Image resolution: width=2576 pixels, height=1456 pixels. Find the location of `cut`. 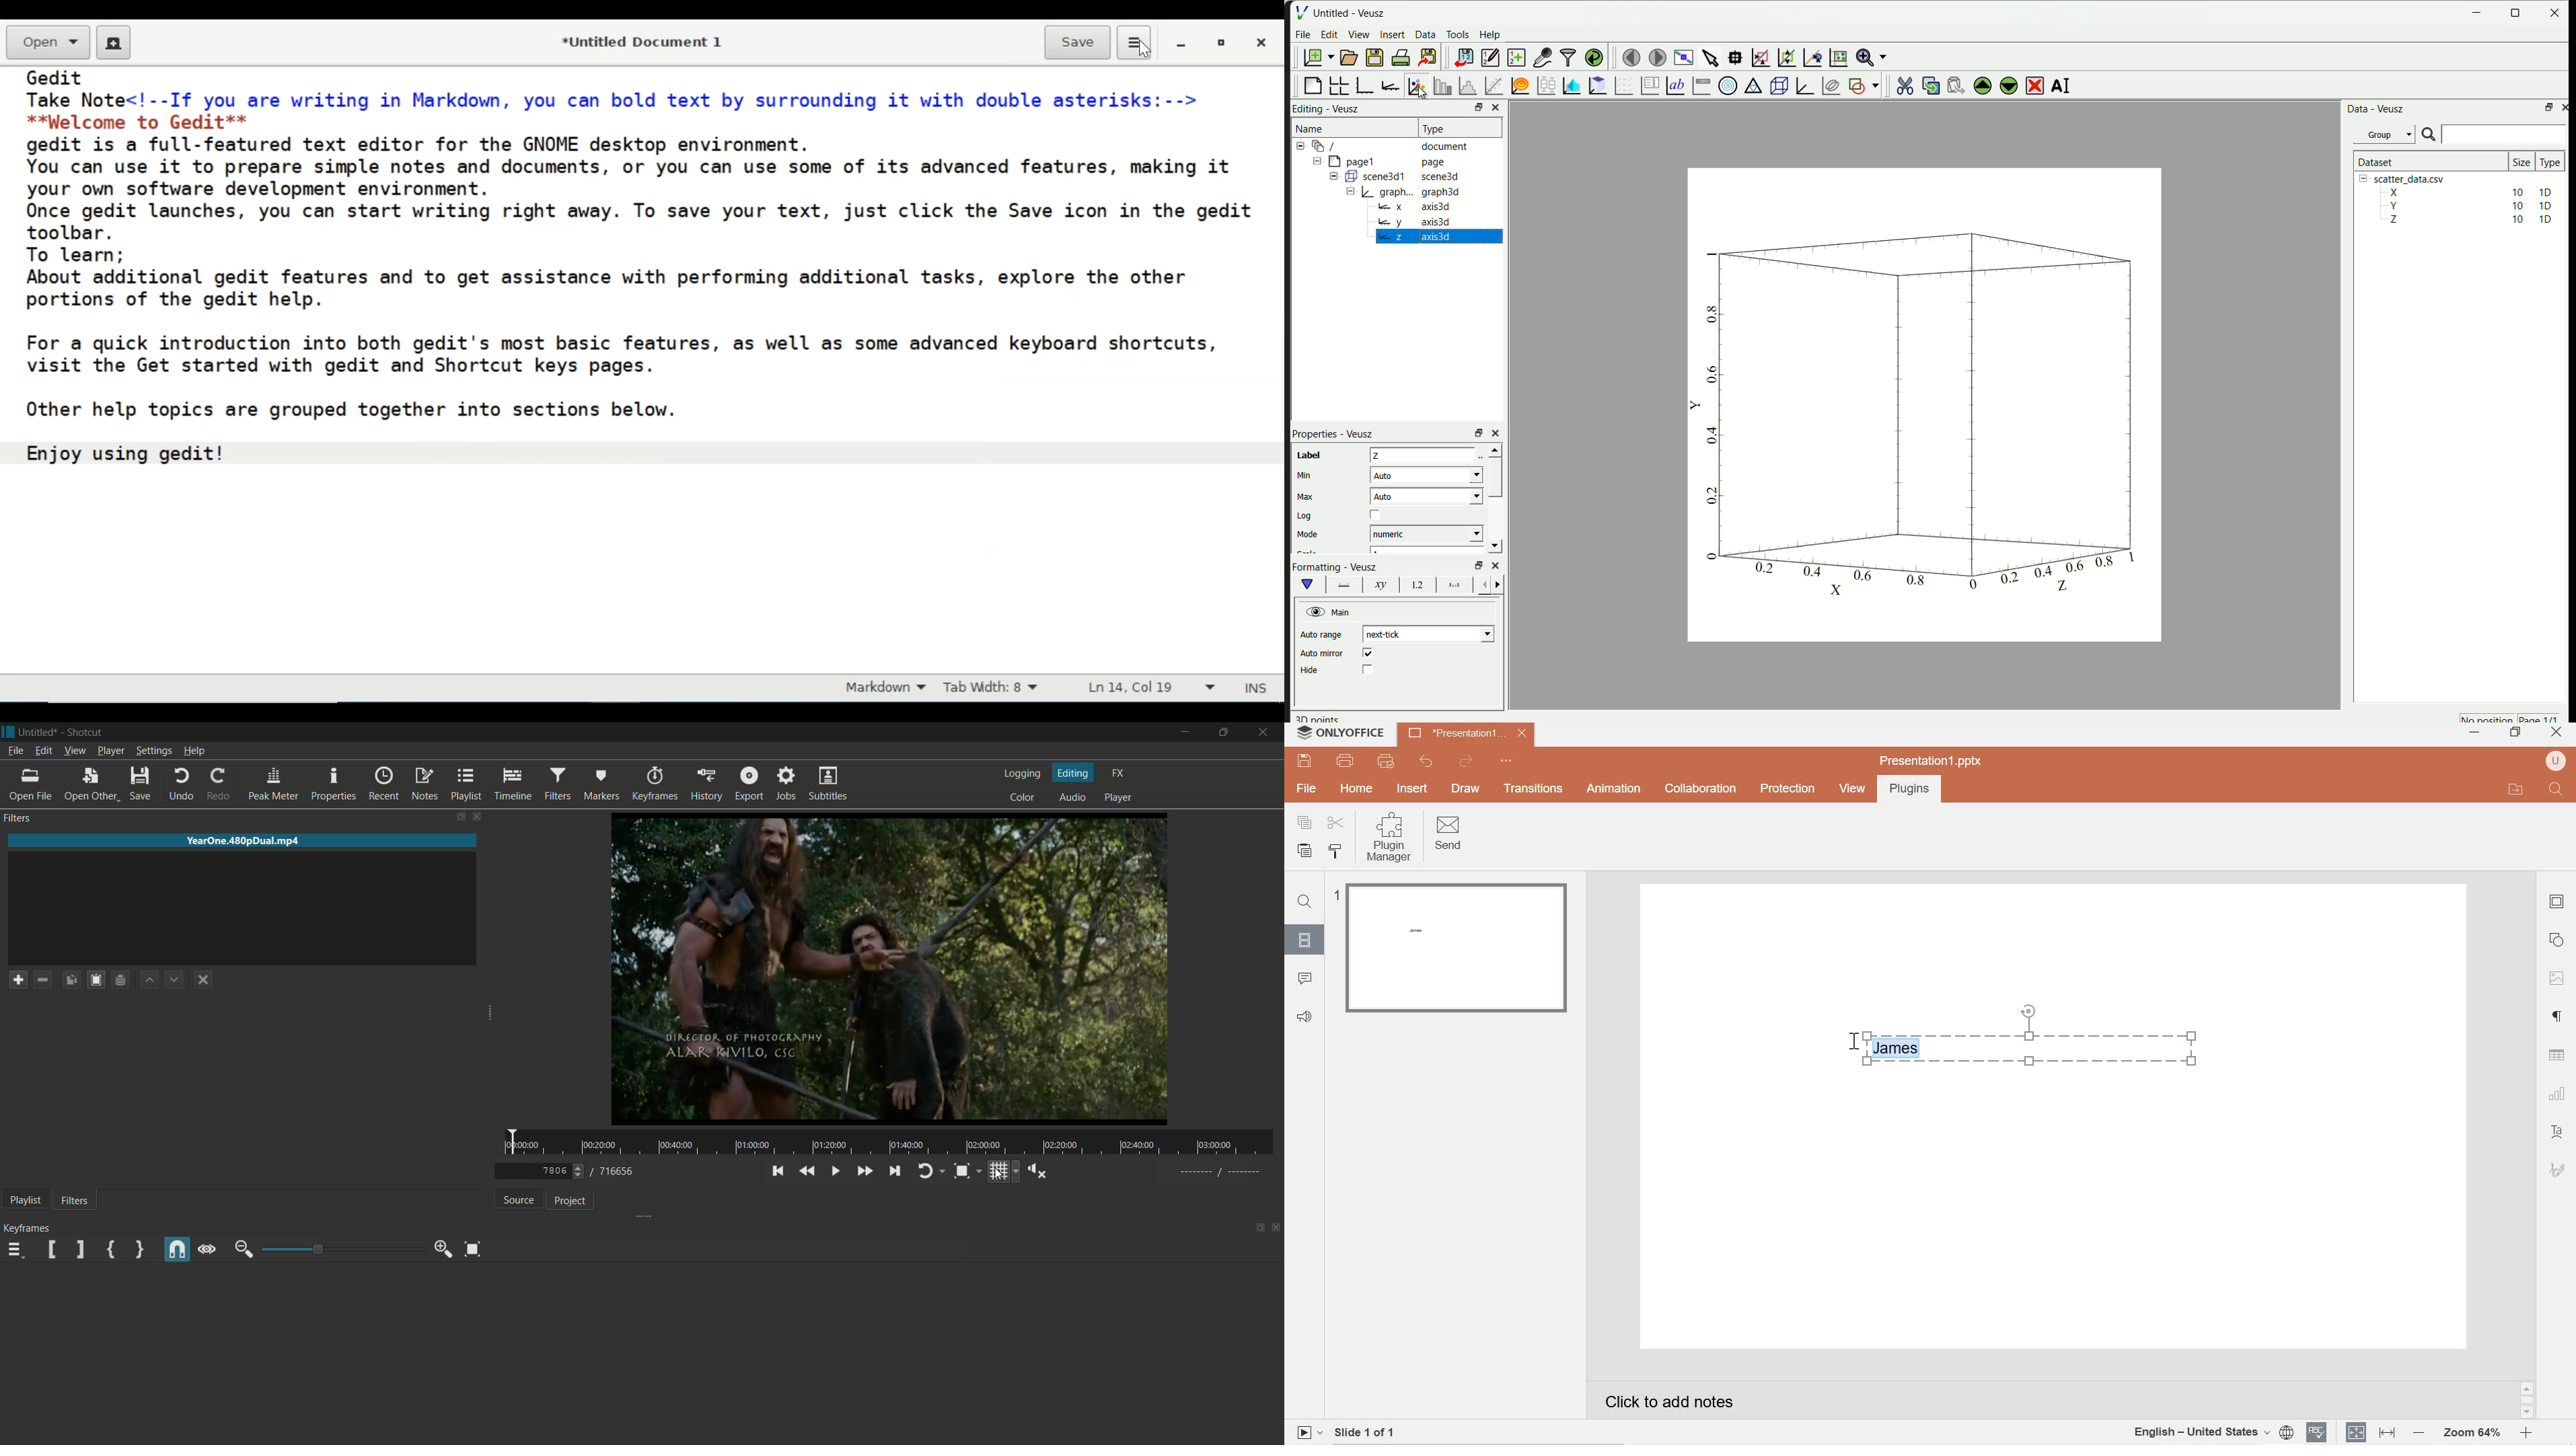

cut is located at coordinates (1336, 822).